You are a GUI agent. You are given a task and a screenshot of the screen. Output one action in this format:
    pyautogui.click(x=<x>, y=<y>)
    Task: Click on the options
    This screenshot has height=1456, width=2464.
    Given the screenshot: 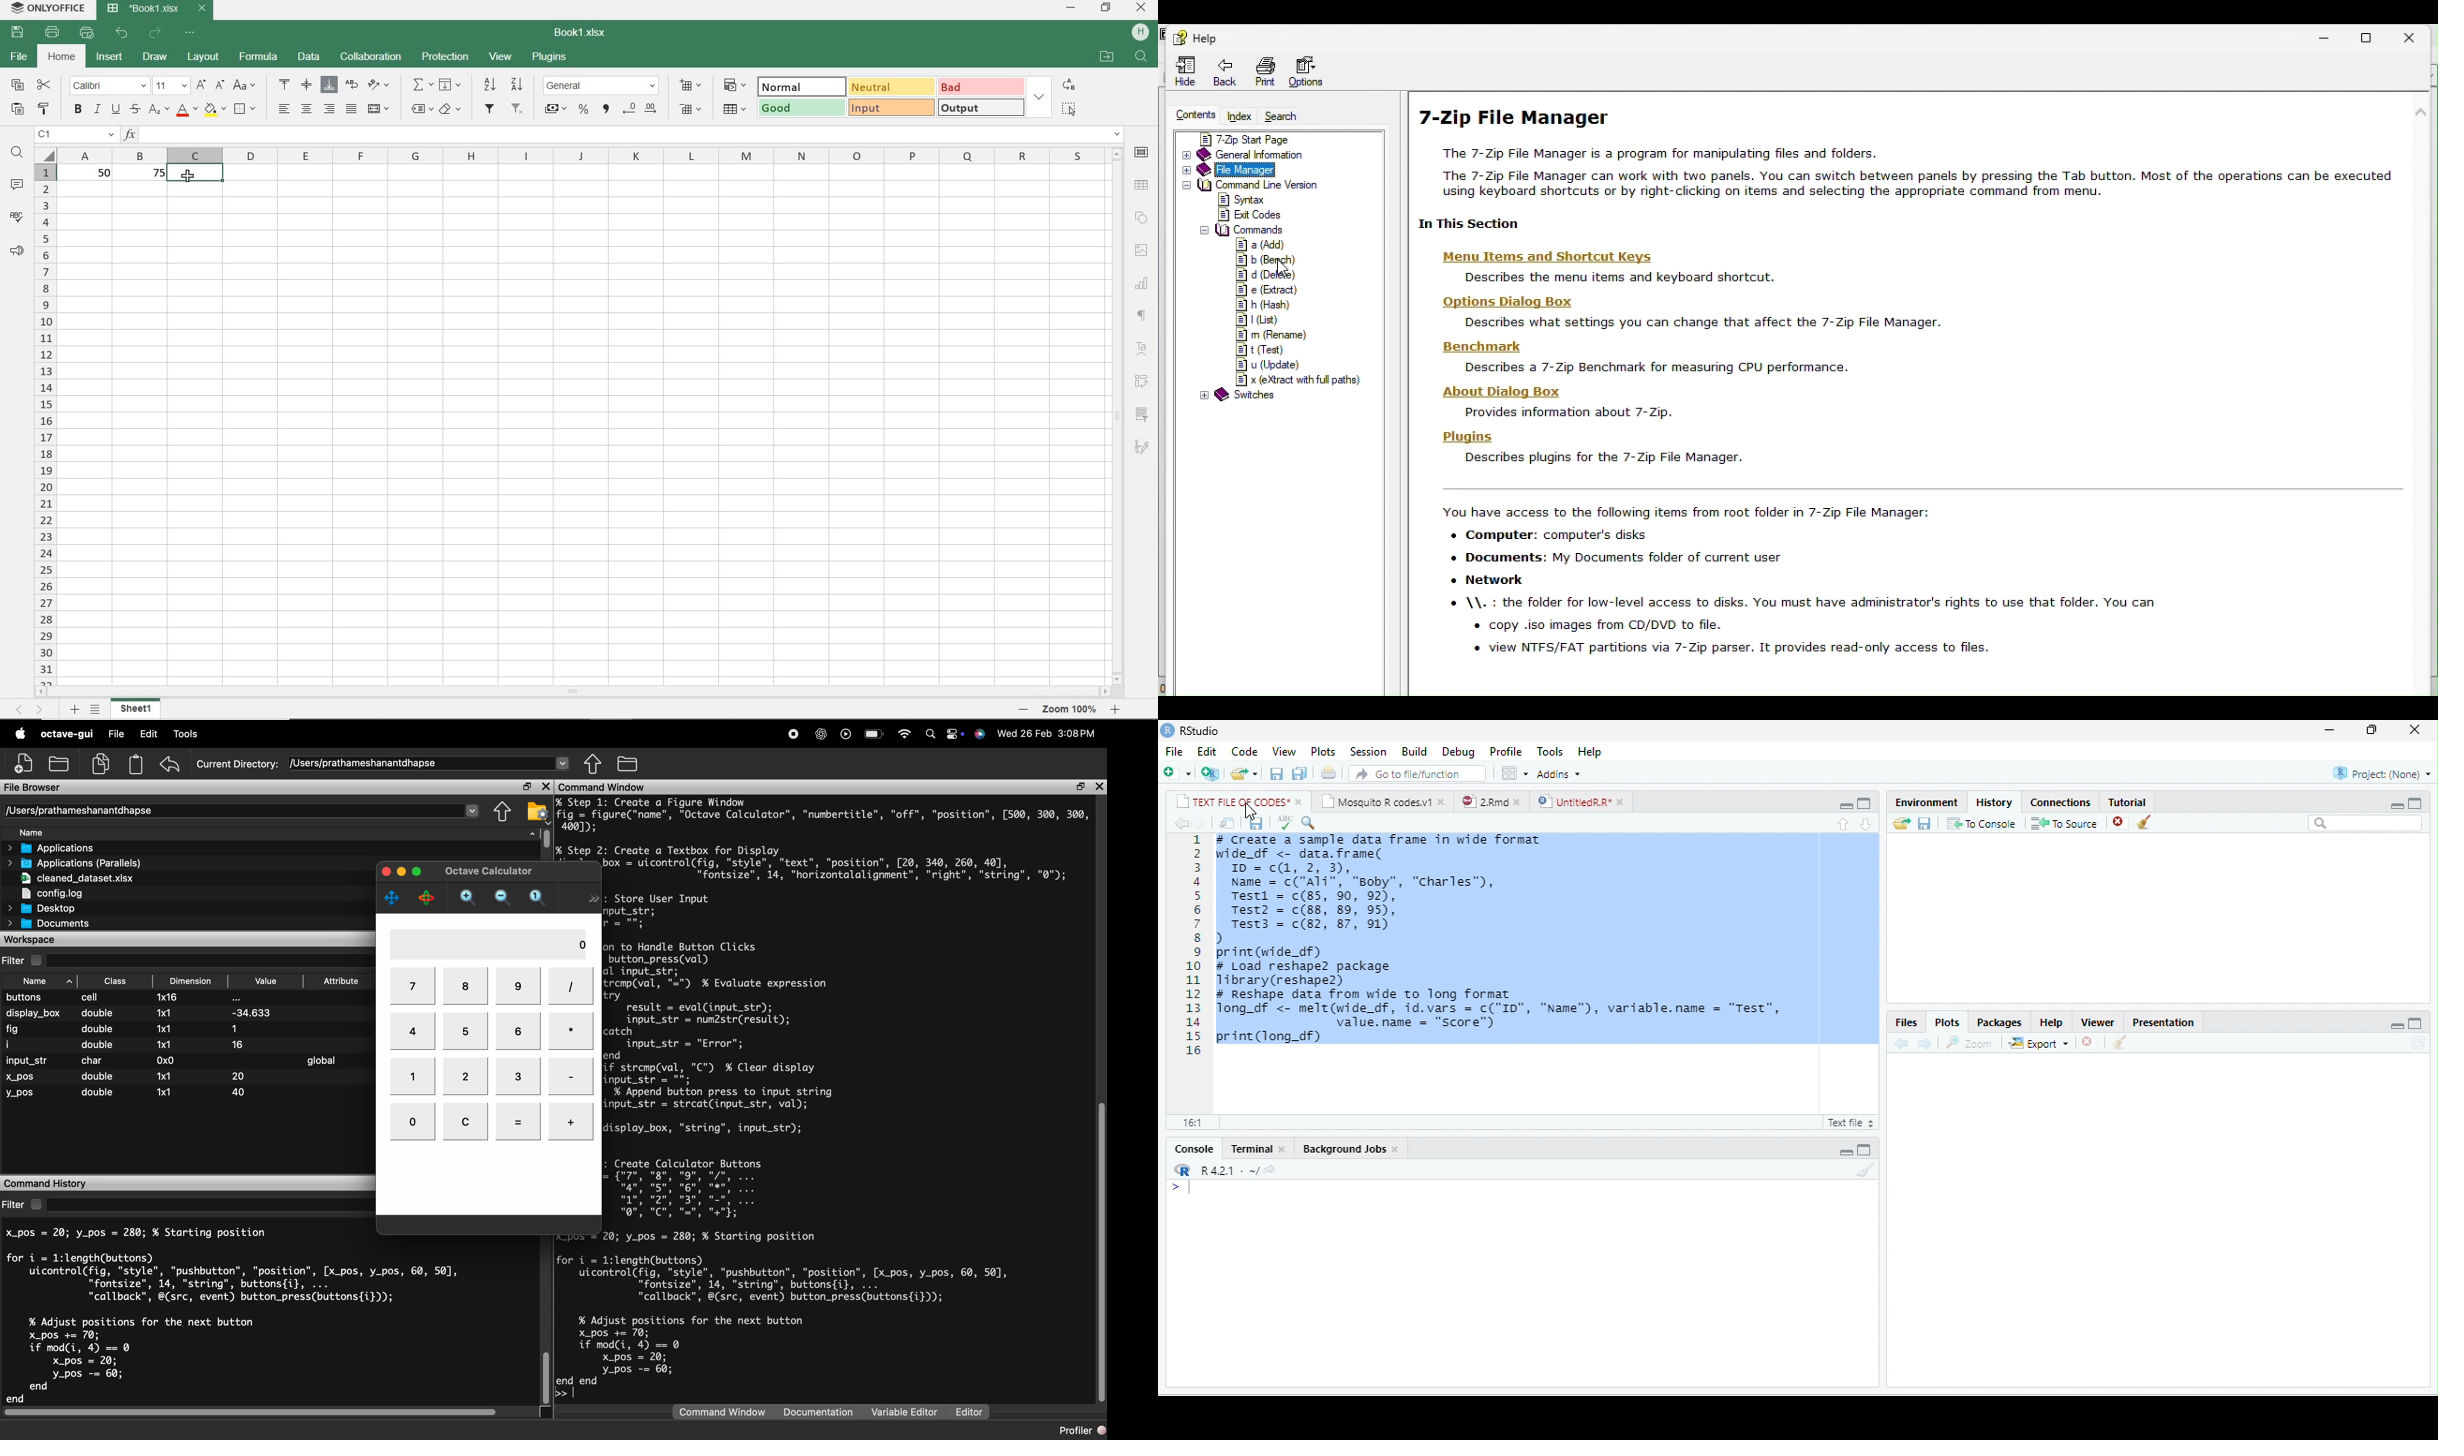 What is the action you would take?
    pyautogui.click(x=1515, y=773)
    